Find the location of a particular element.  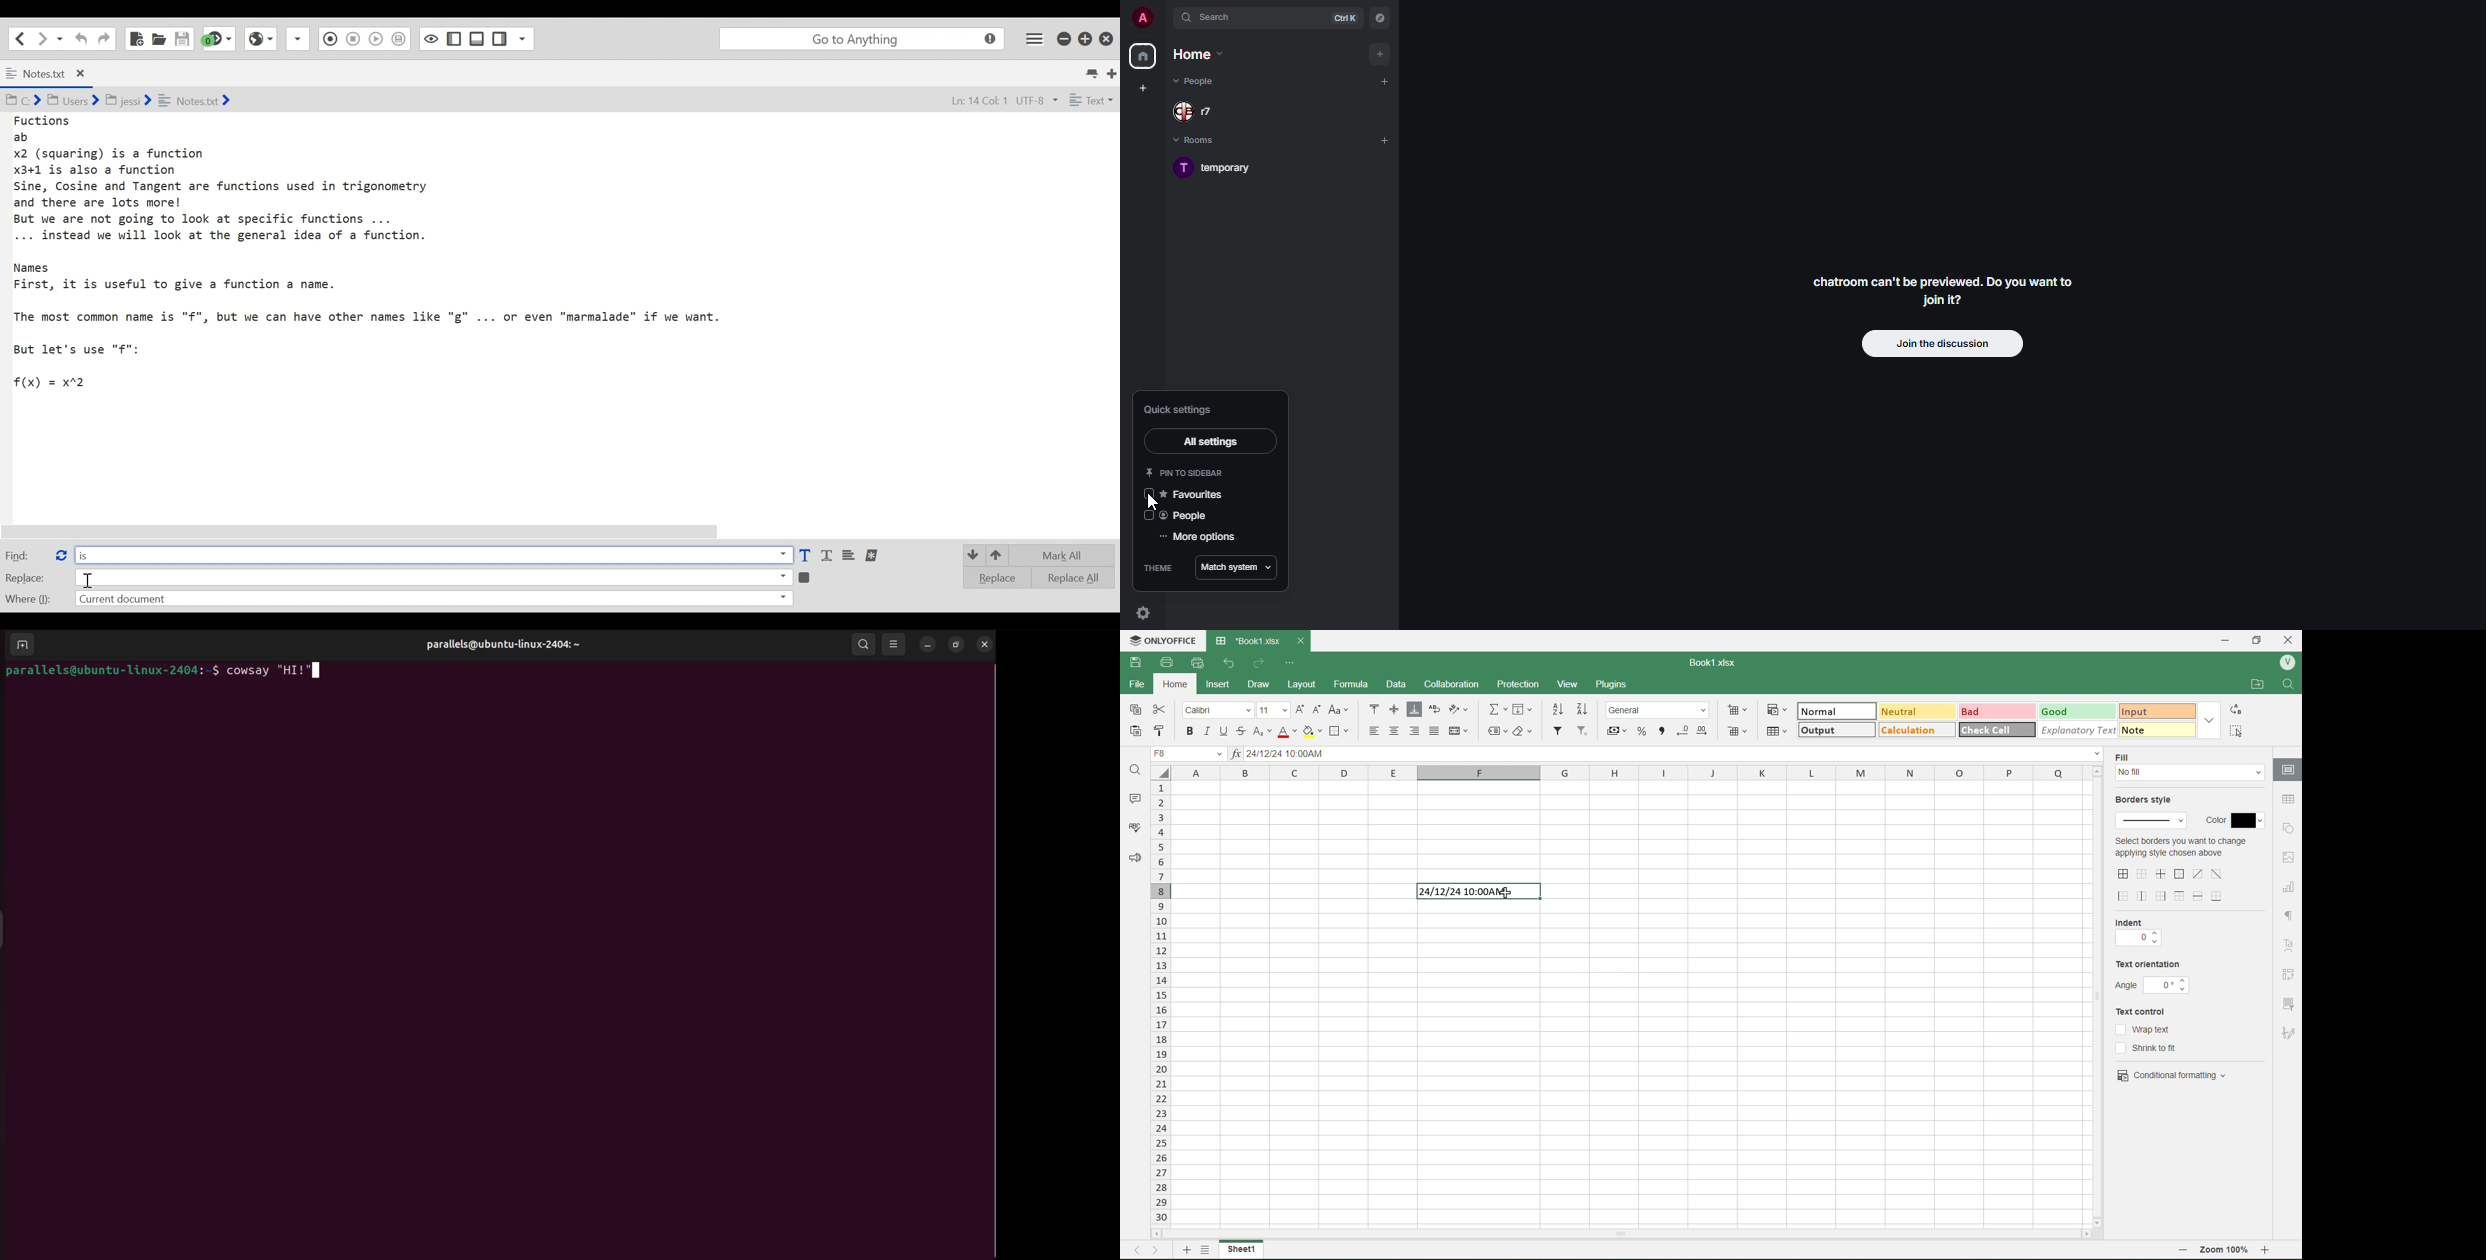

temporary is located at coordinates (1222, 168).